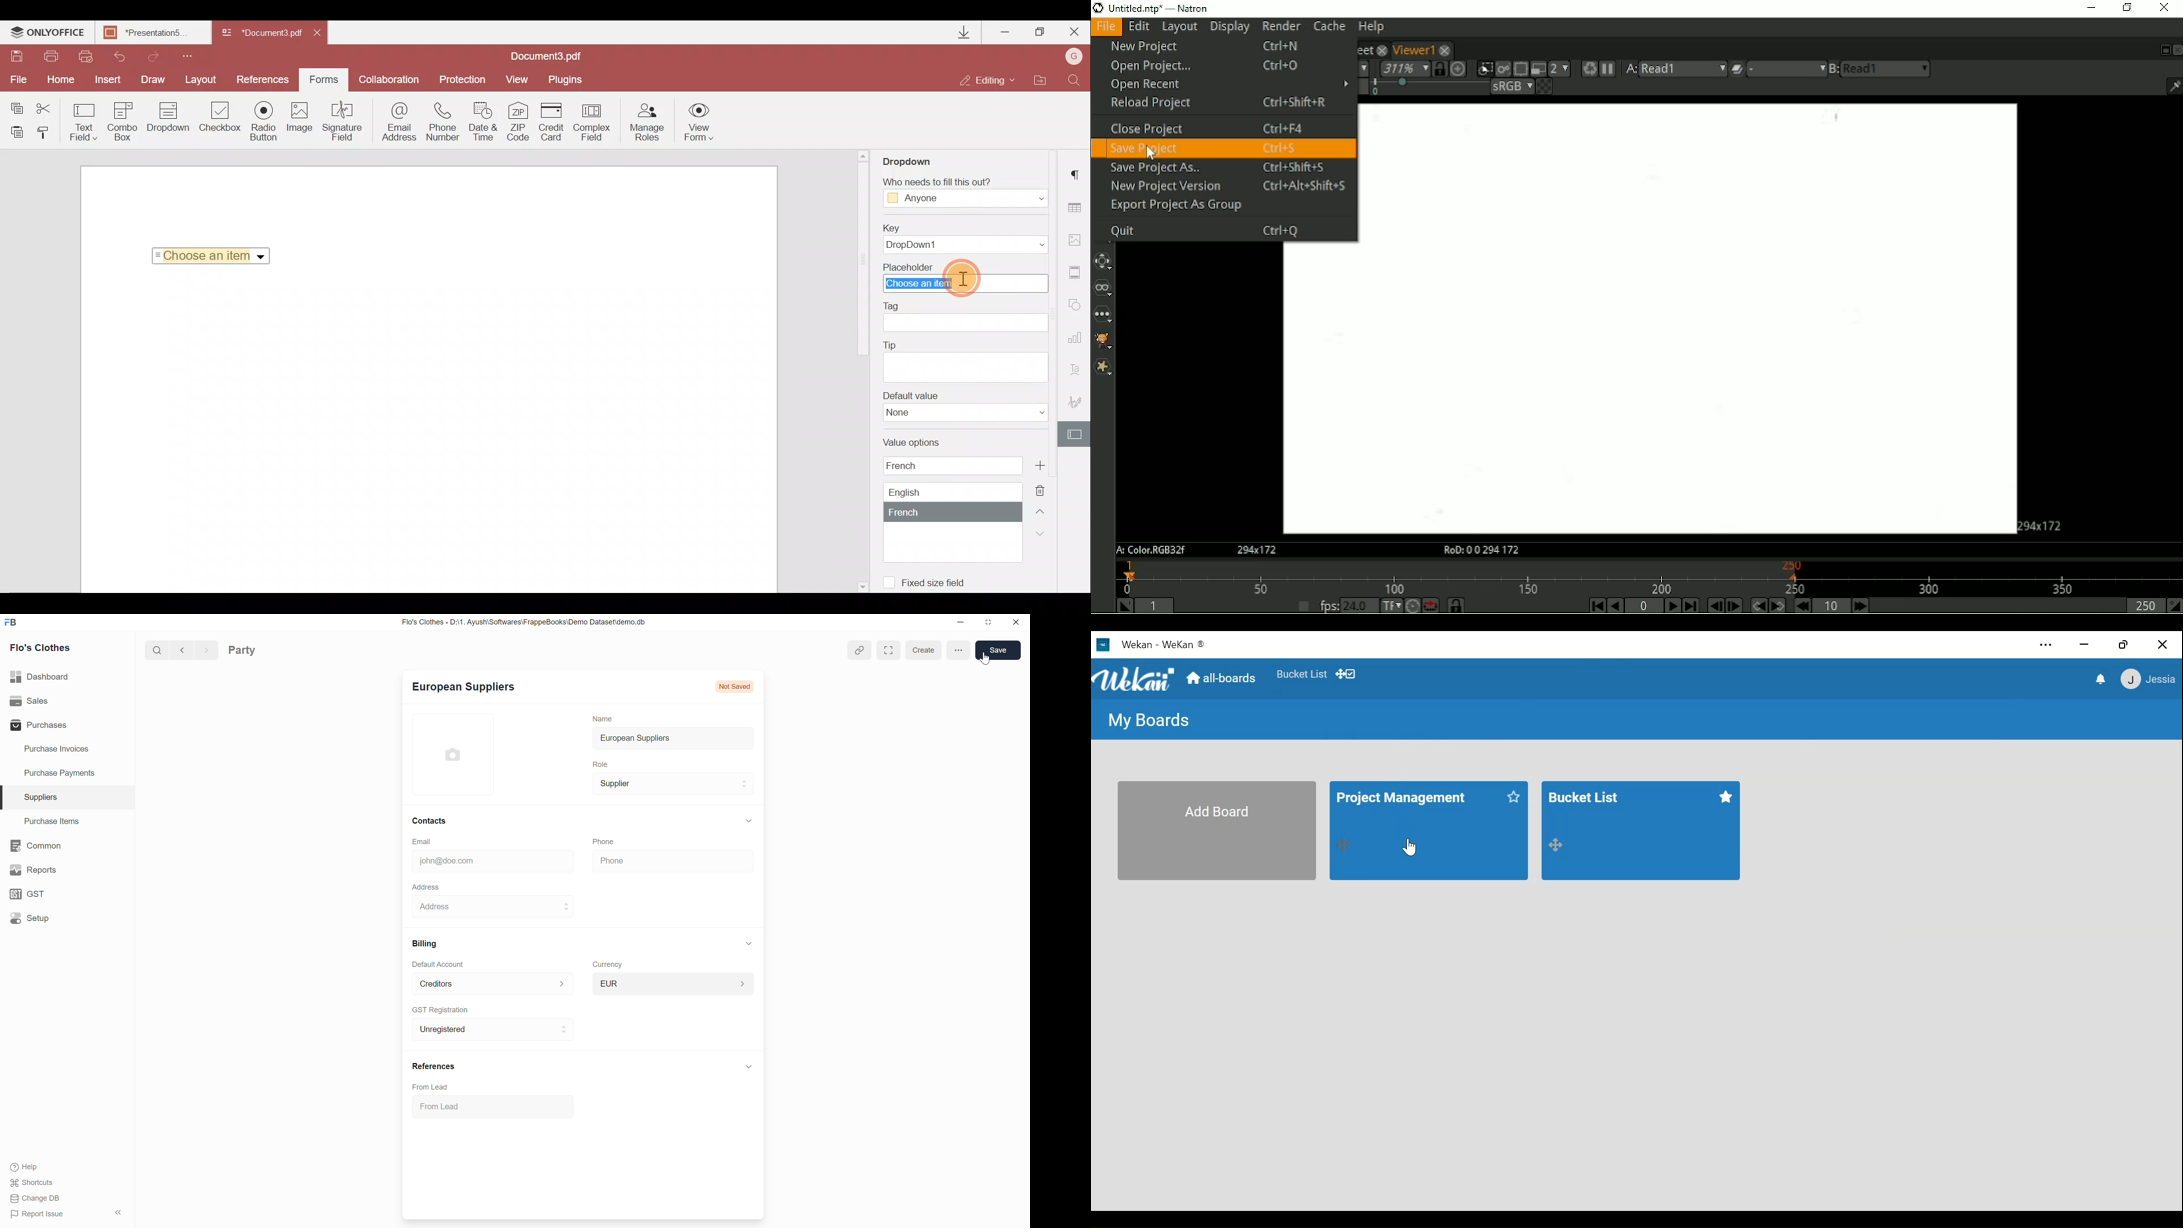  What do you see at coordinates (31, 1184) in the screenshot?
I see `shortcuts` at bounding box center [31, 1184].